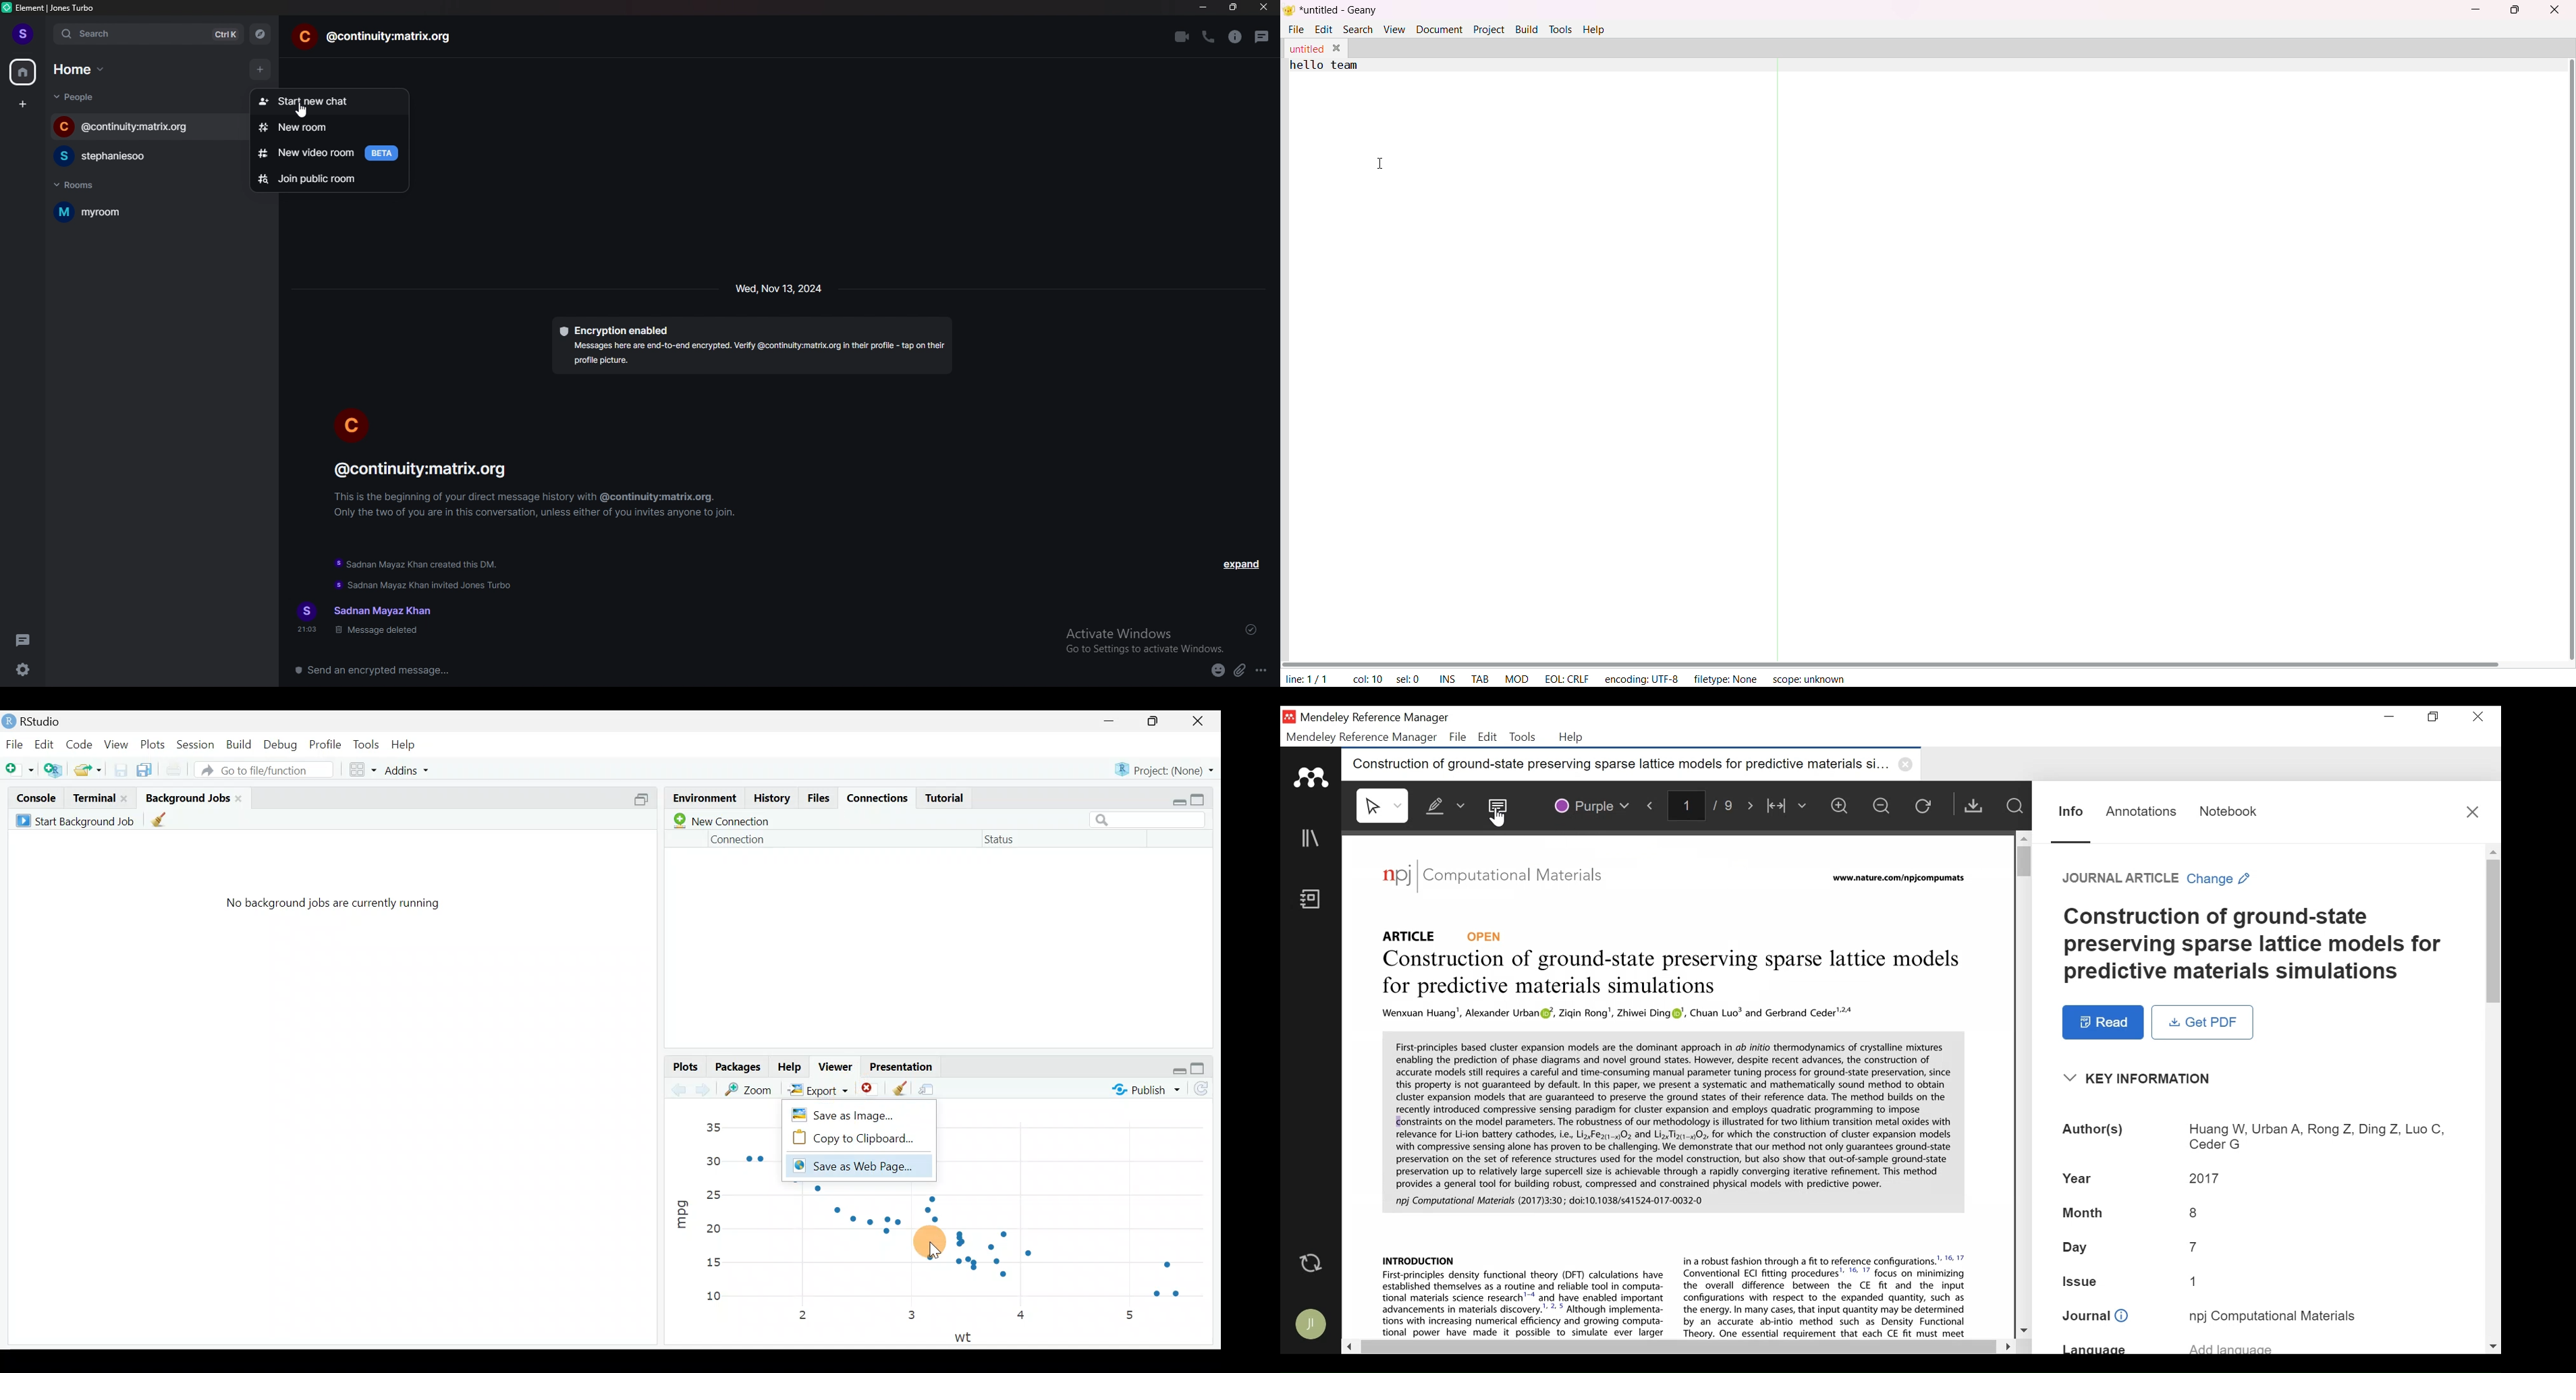 The width and height of the screenshot is (2576, 1400). I want to click on Split, so click(641, 802).